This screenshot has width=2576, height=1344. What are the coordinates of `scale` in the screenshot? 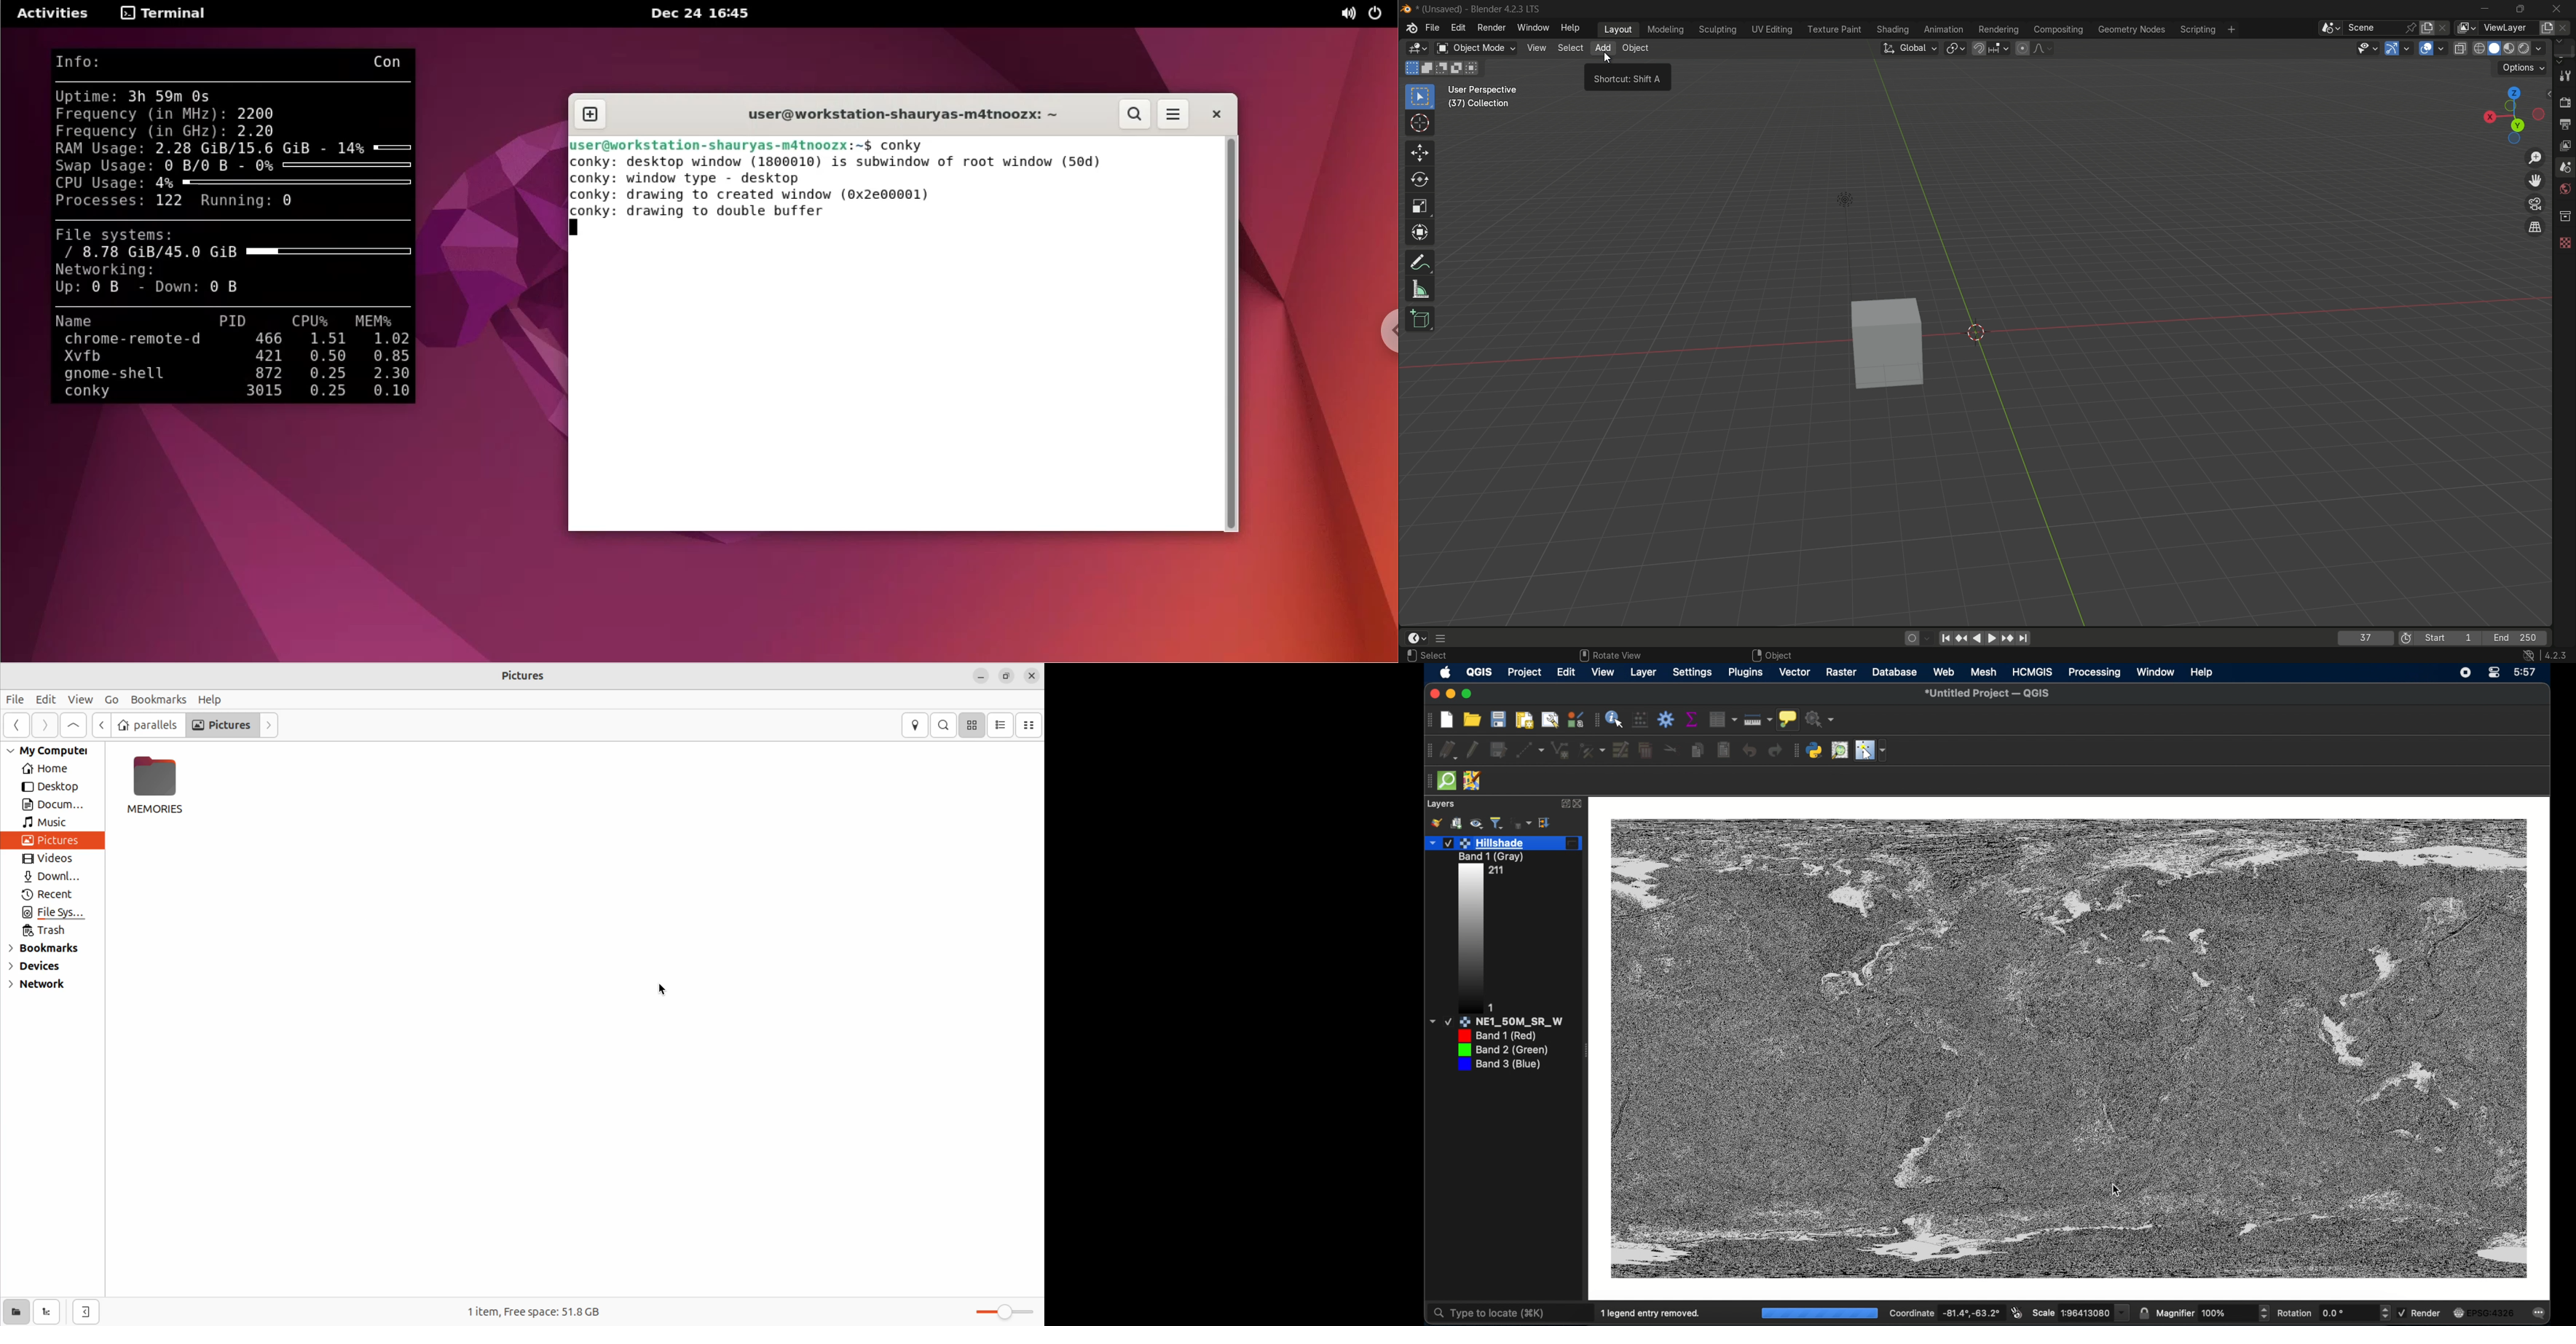 It's located at (2081, 1312).